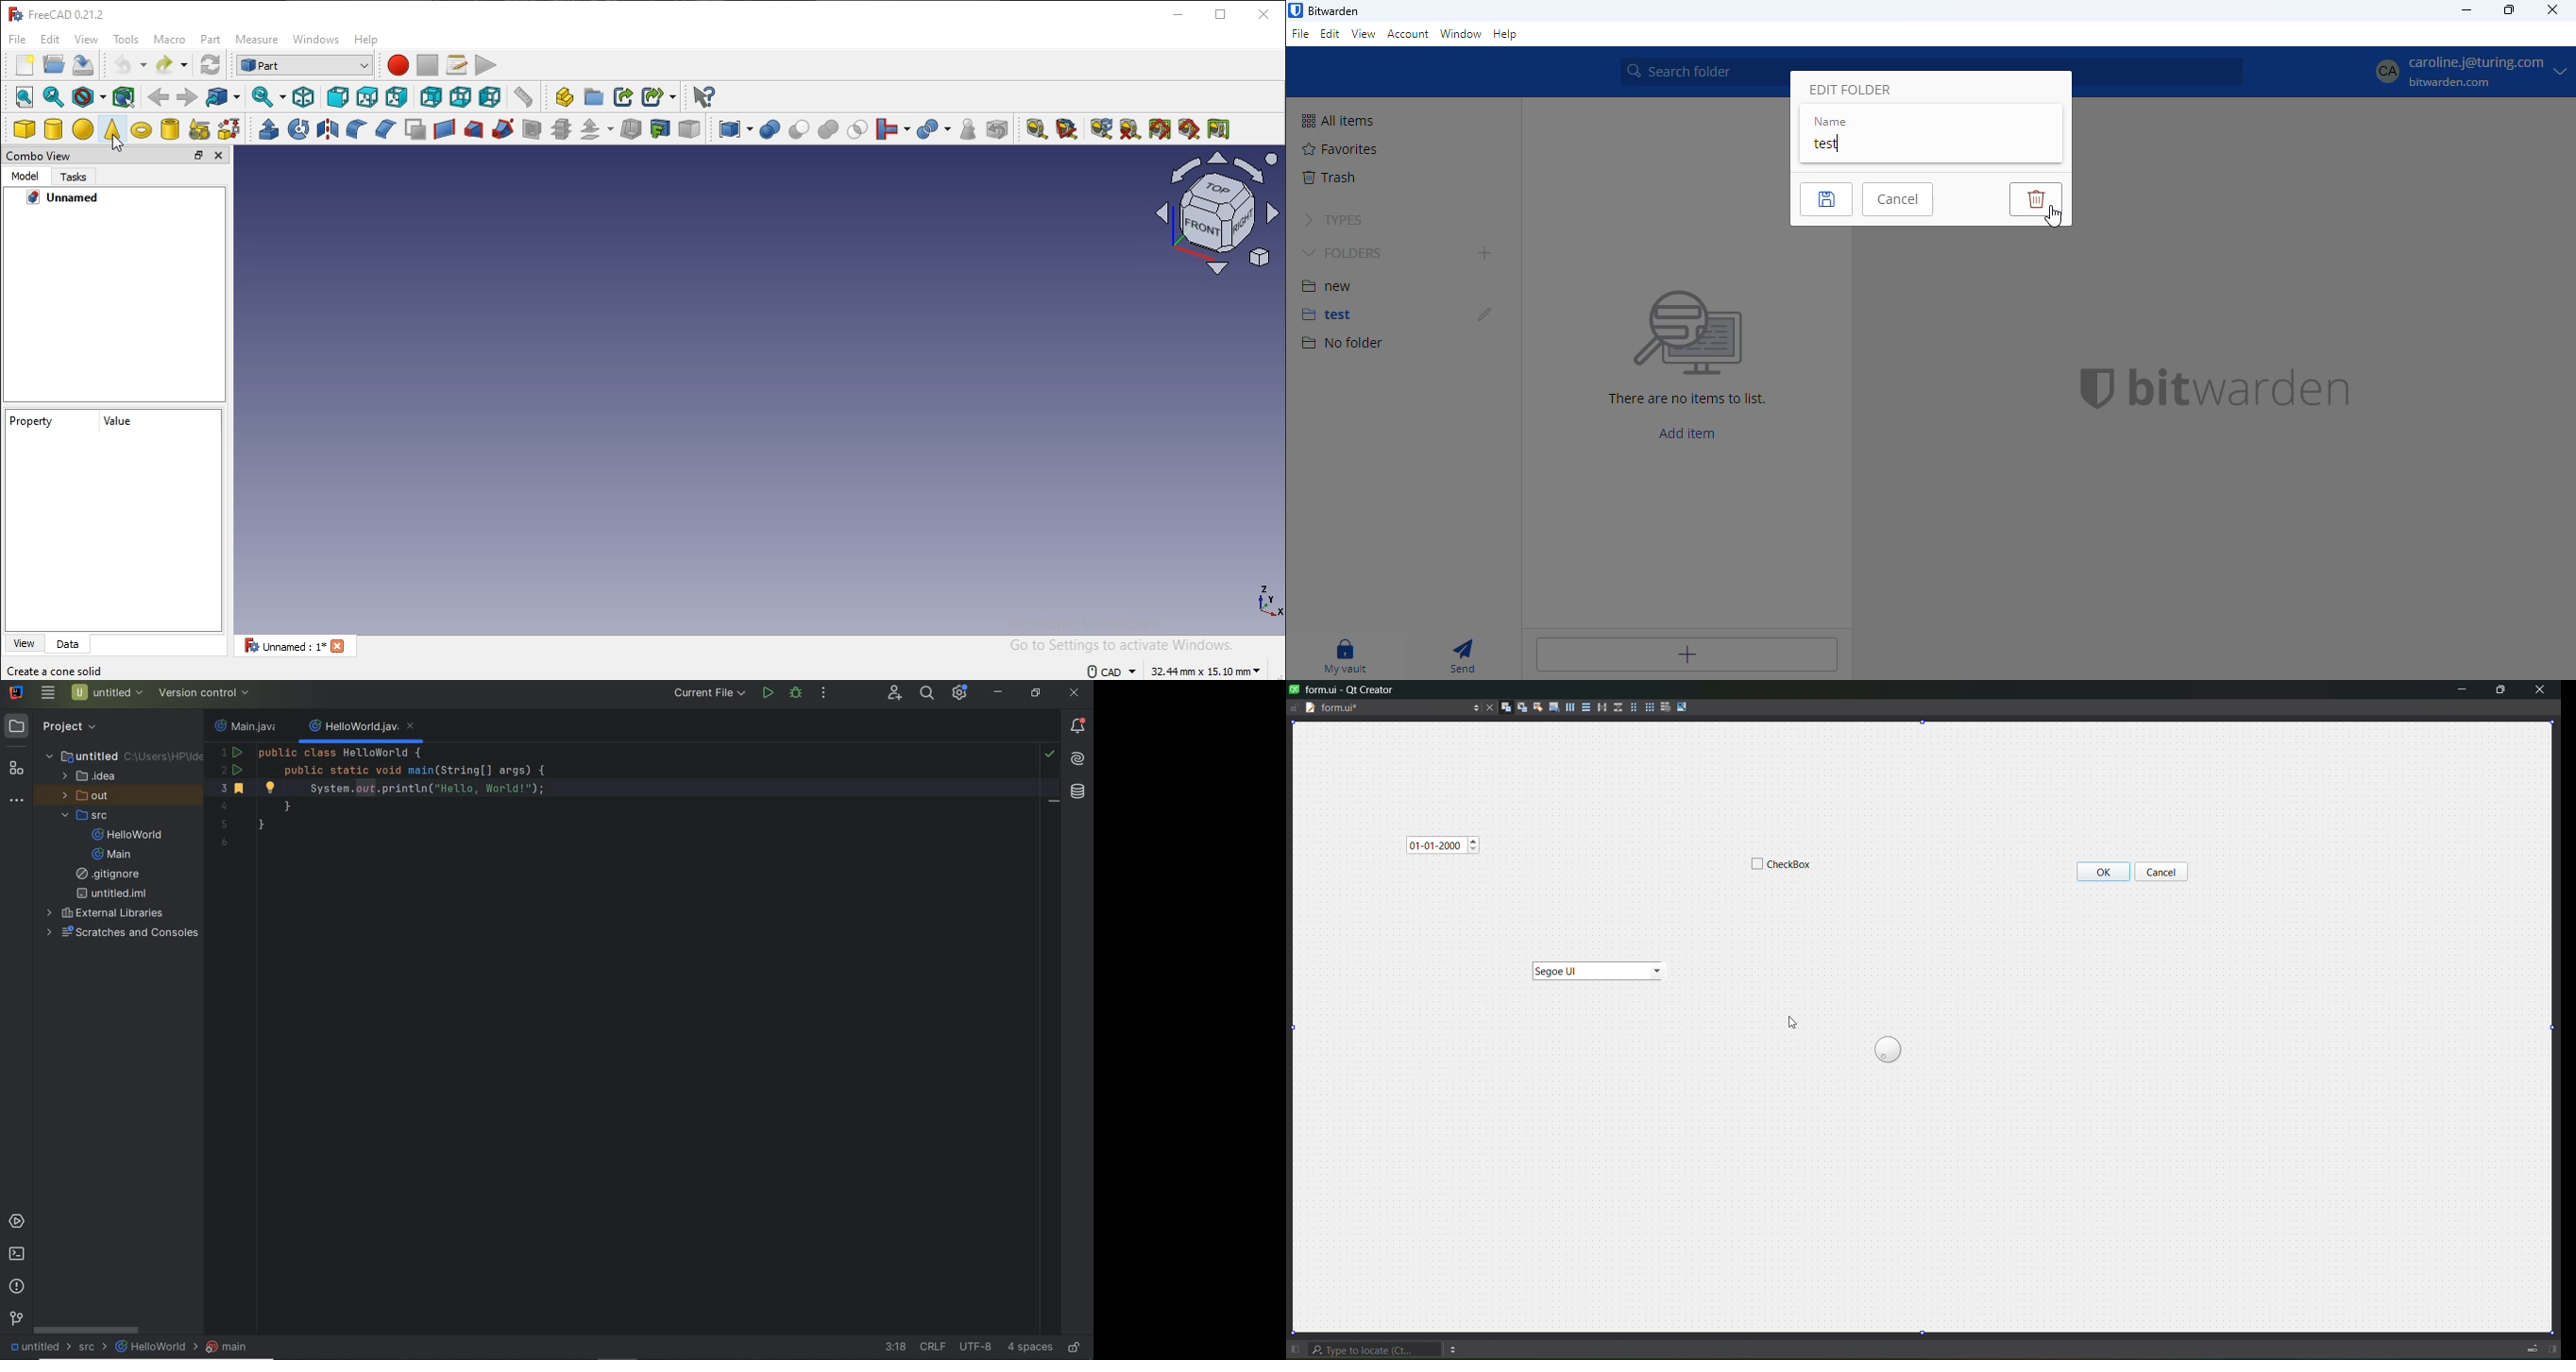 The height and width of the screenshot is (1372, 2576). Describe the element at coordinates (1824, 199) in the screenshot. I see `save` at that location.